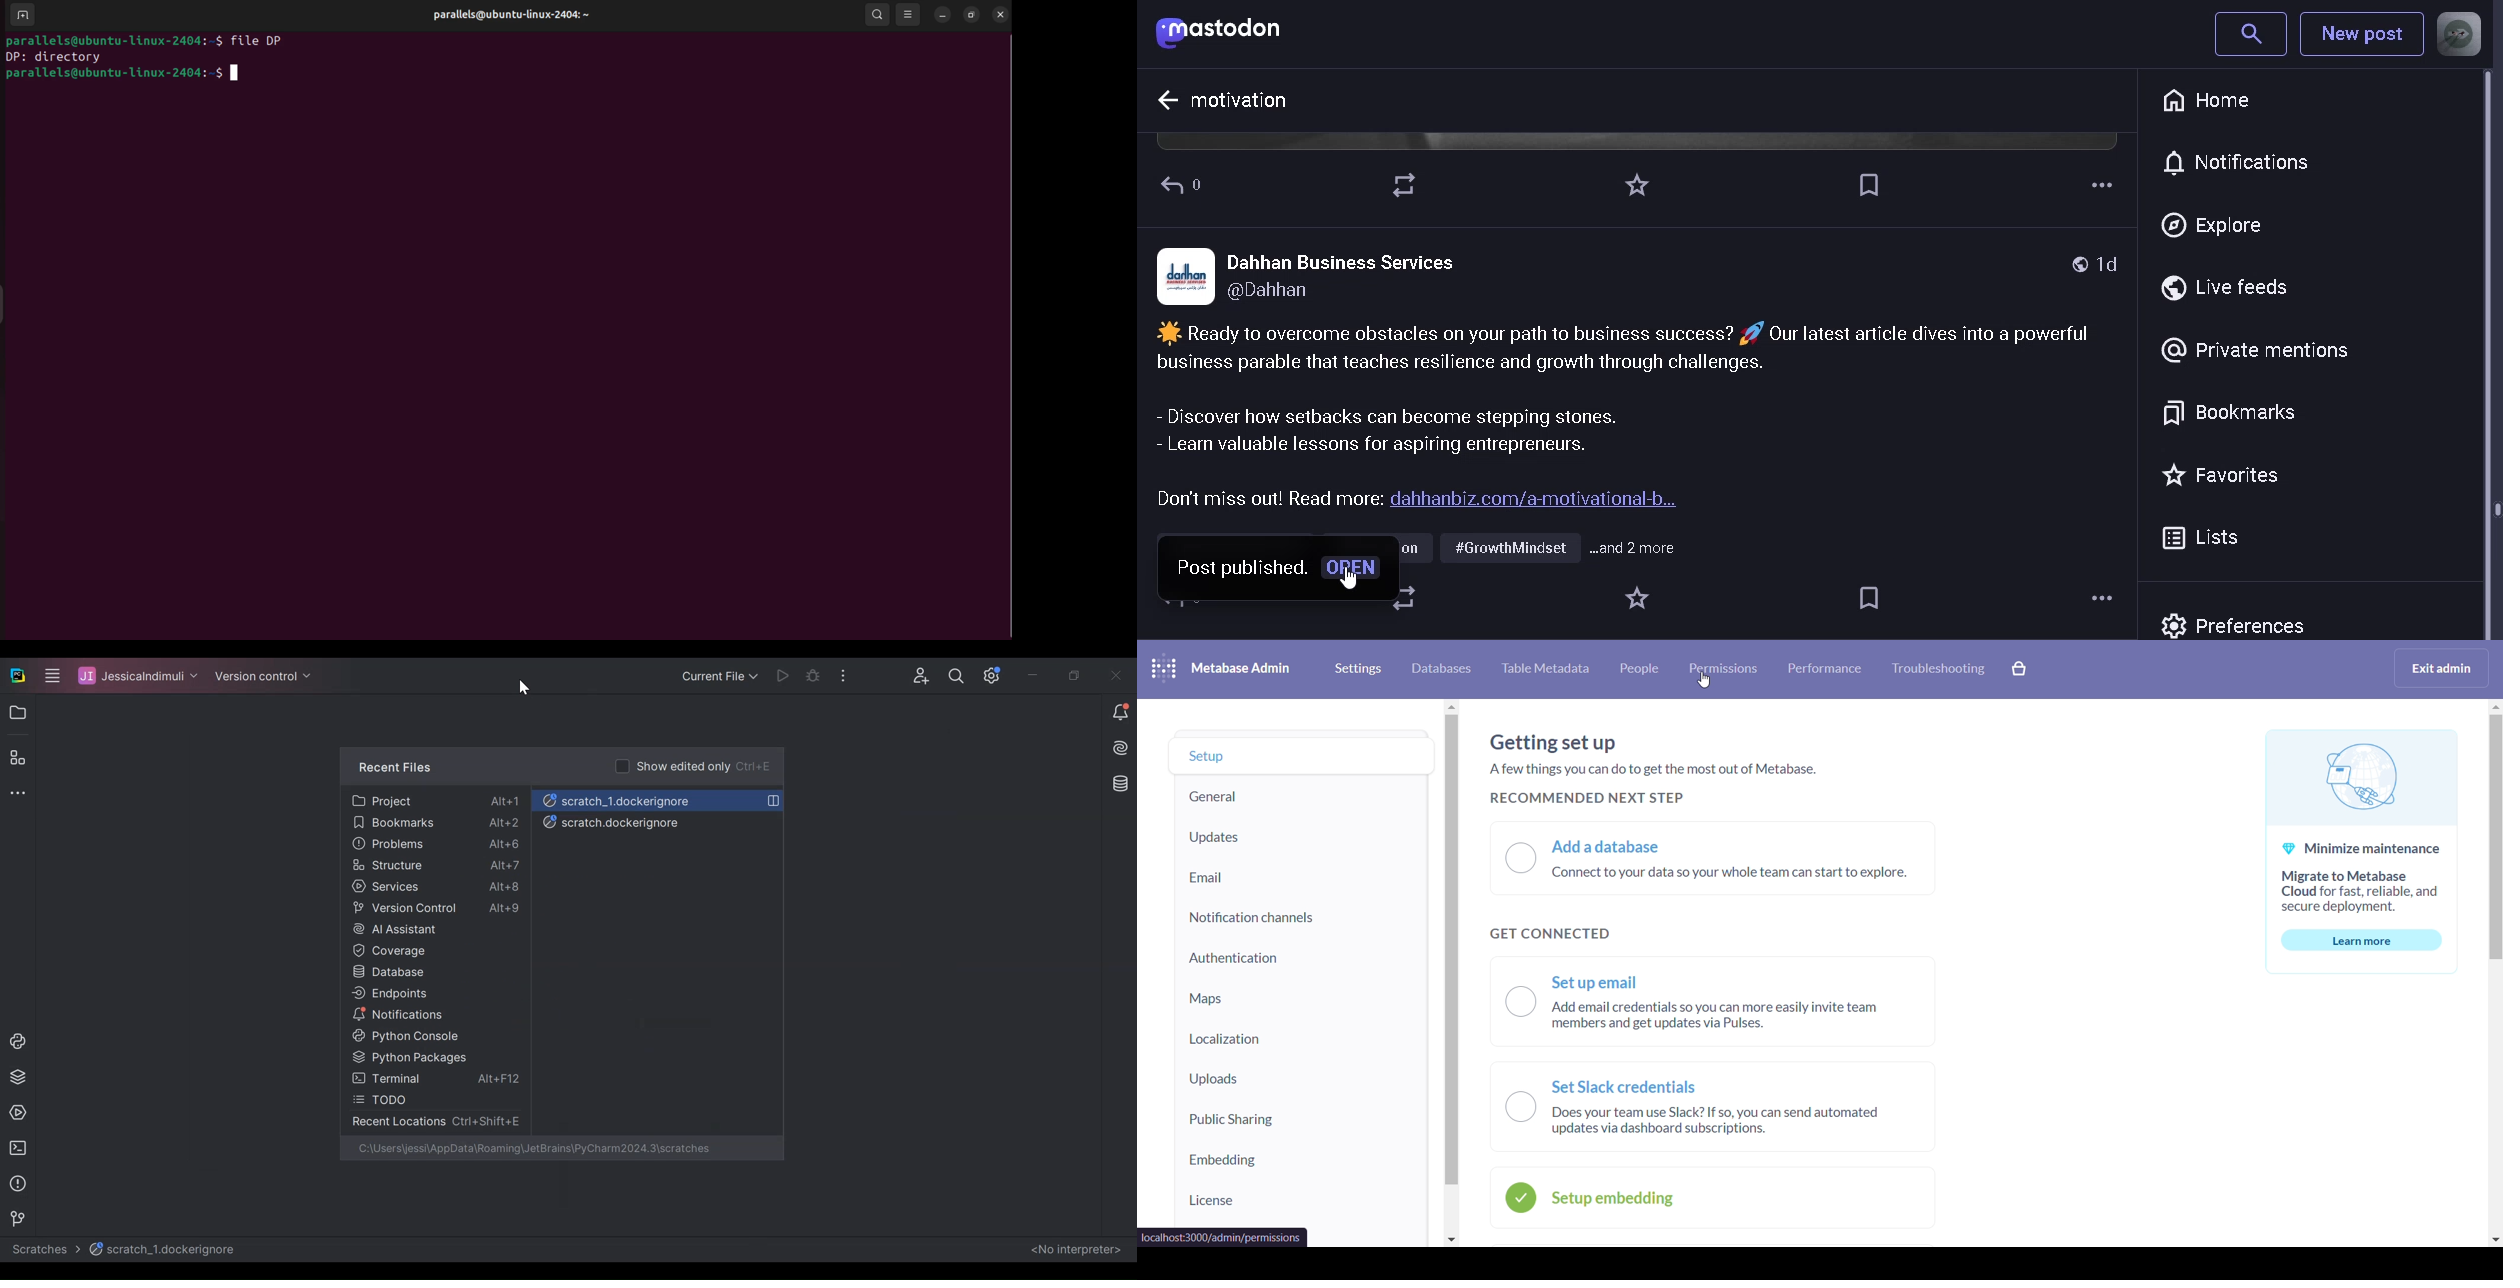  I want to click on post, so click(1642, 416).